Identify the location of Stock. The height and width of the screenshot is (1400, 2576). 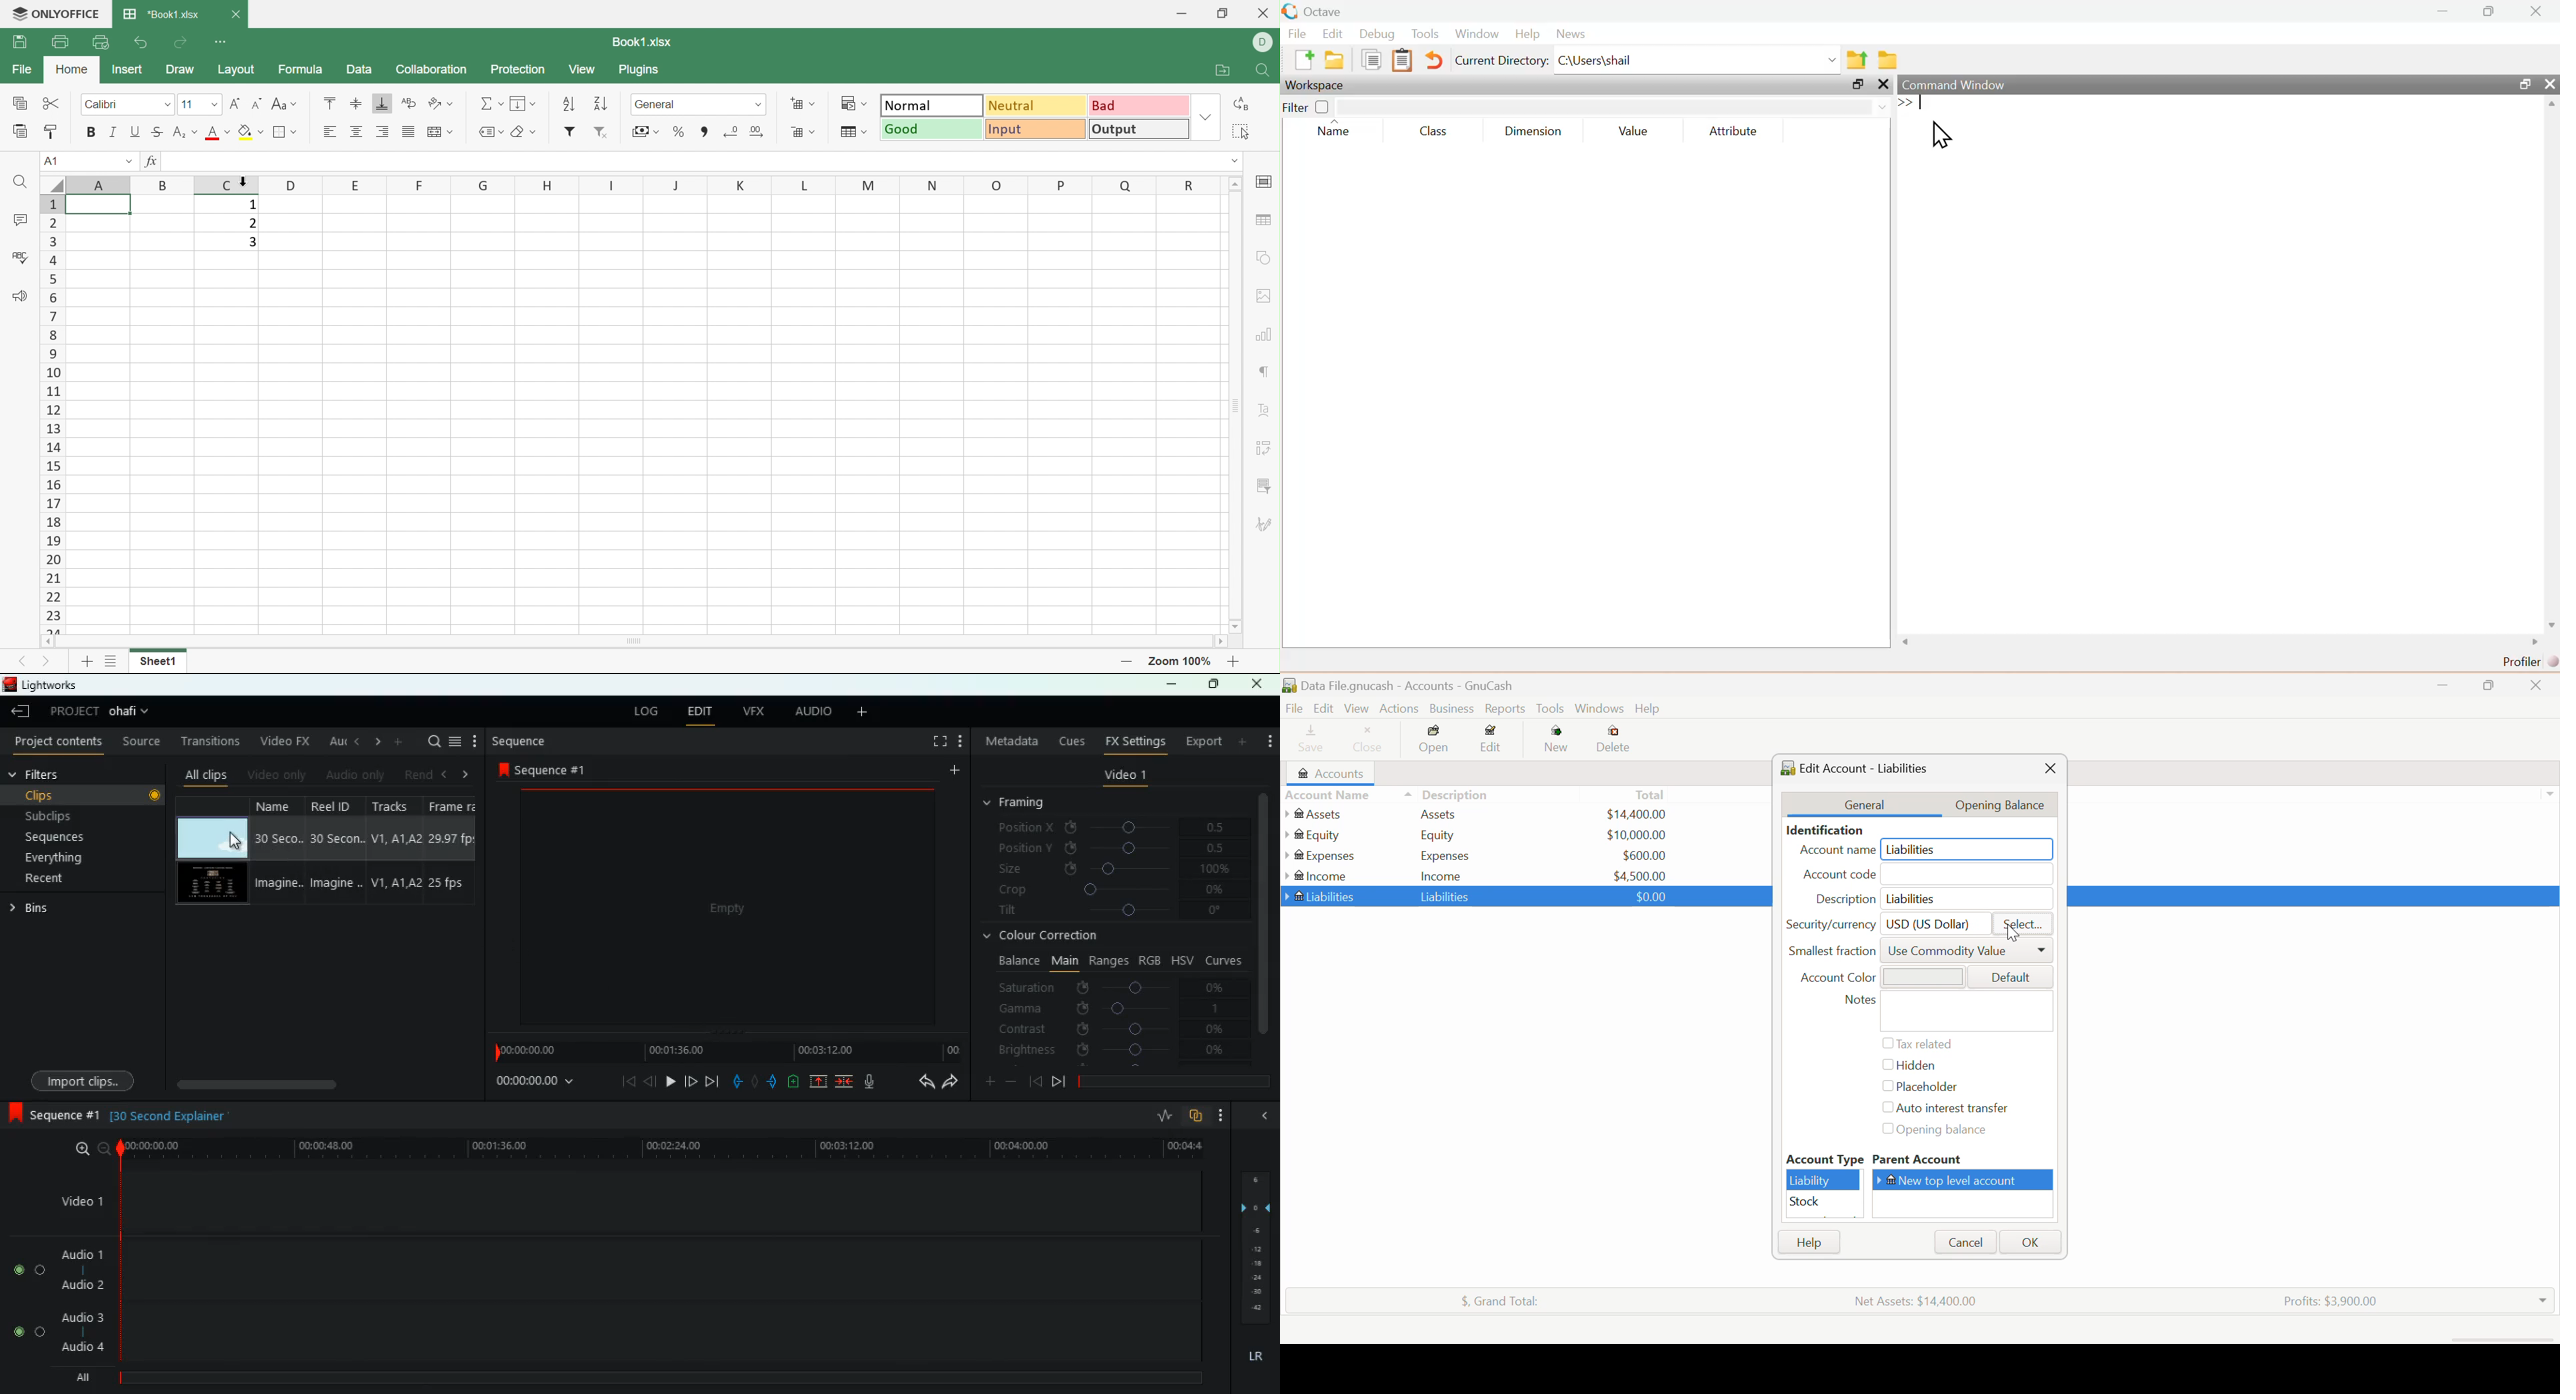
(1824, 1203).